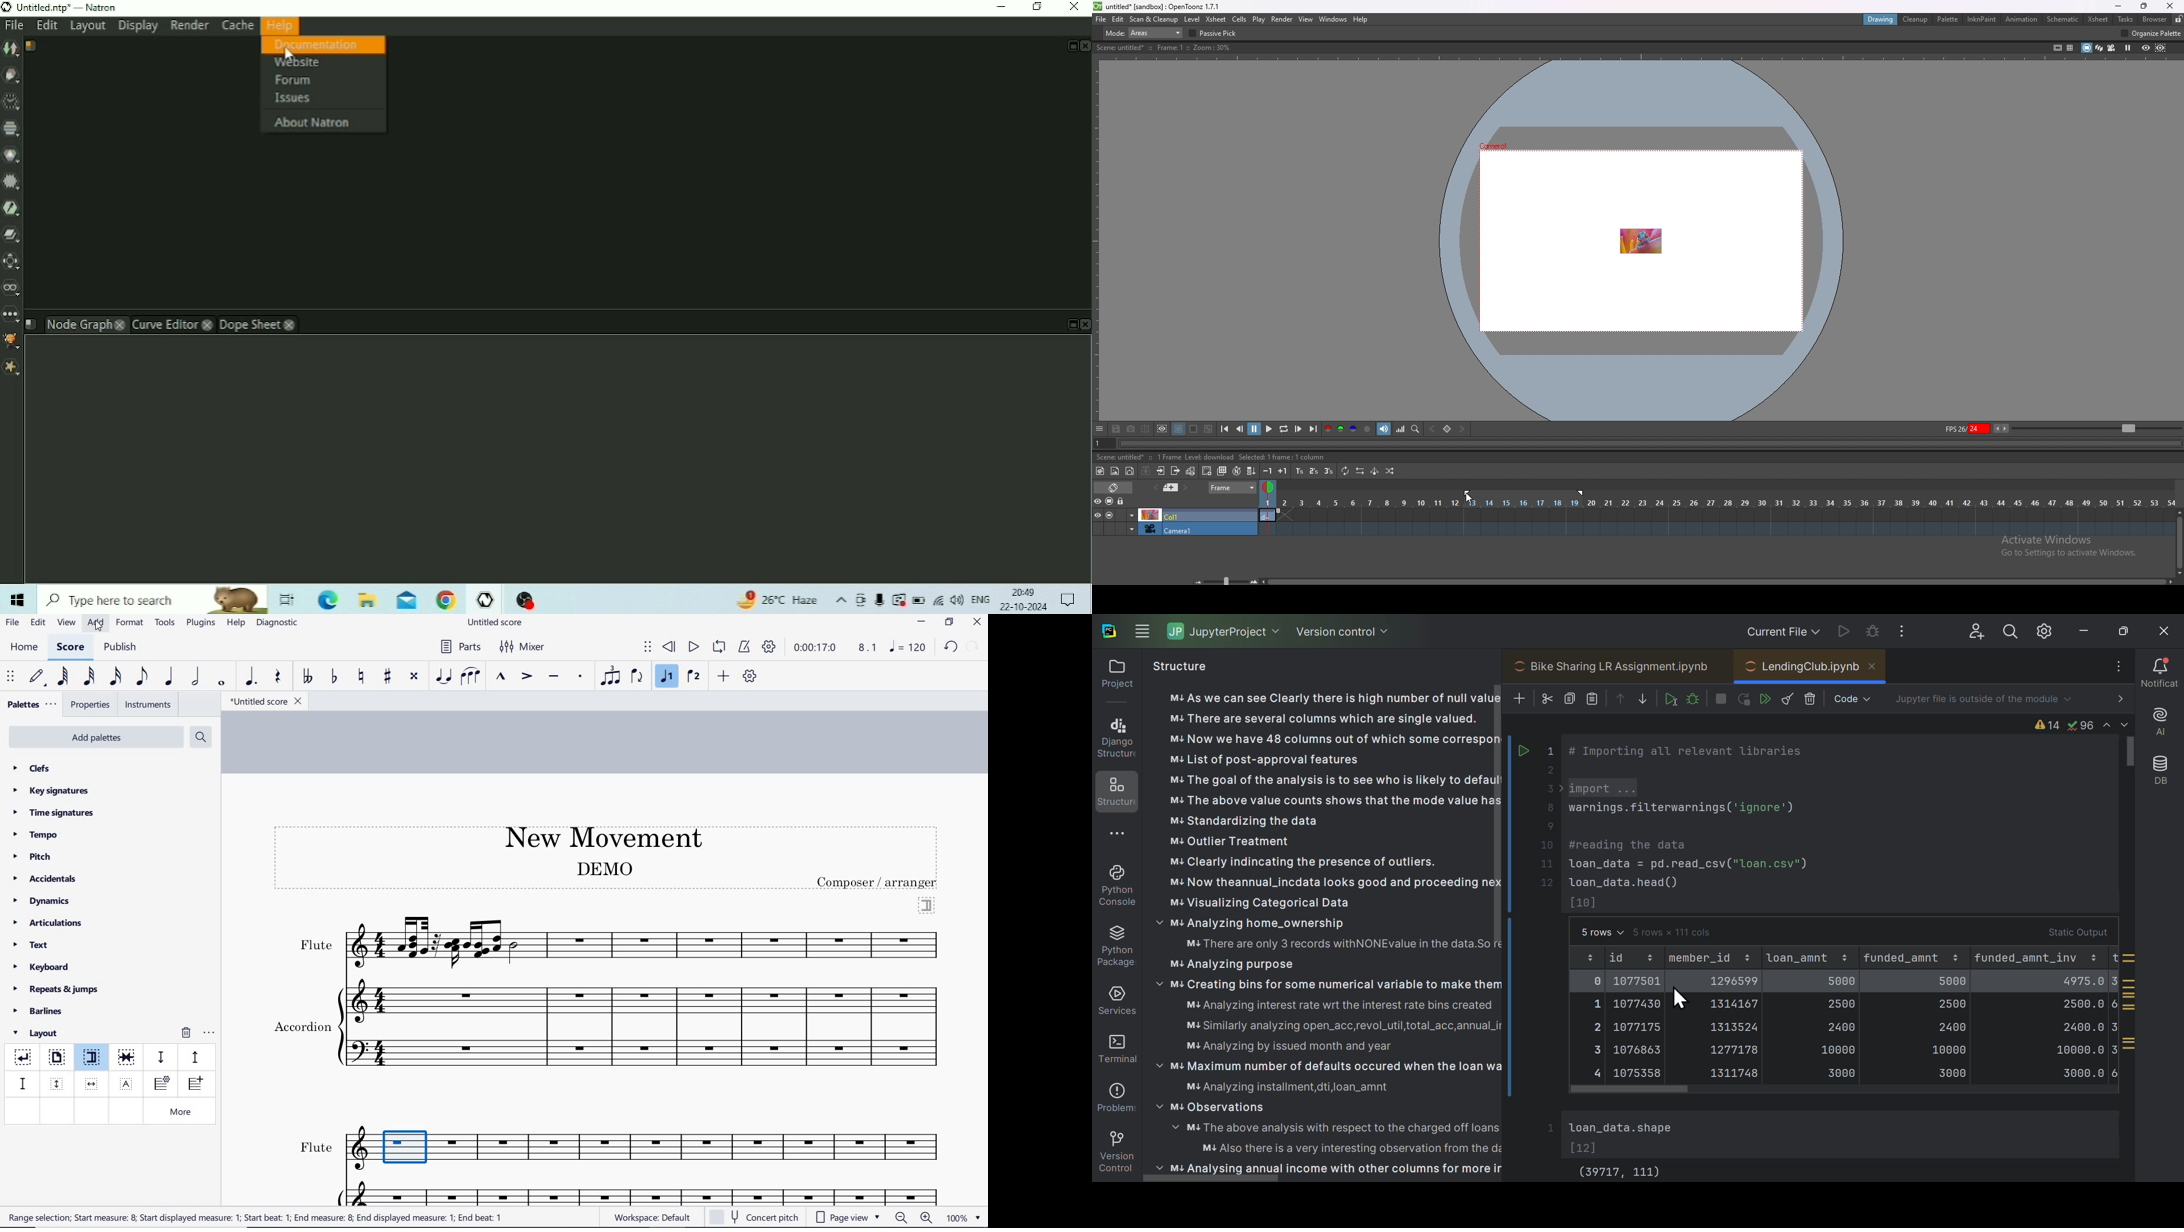  What do you see at coordinates (1784, 628) in the screenshot?
I see `Current files` at bounding box center [1784, 628].